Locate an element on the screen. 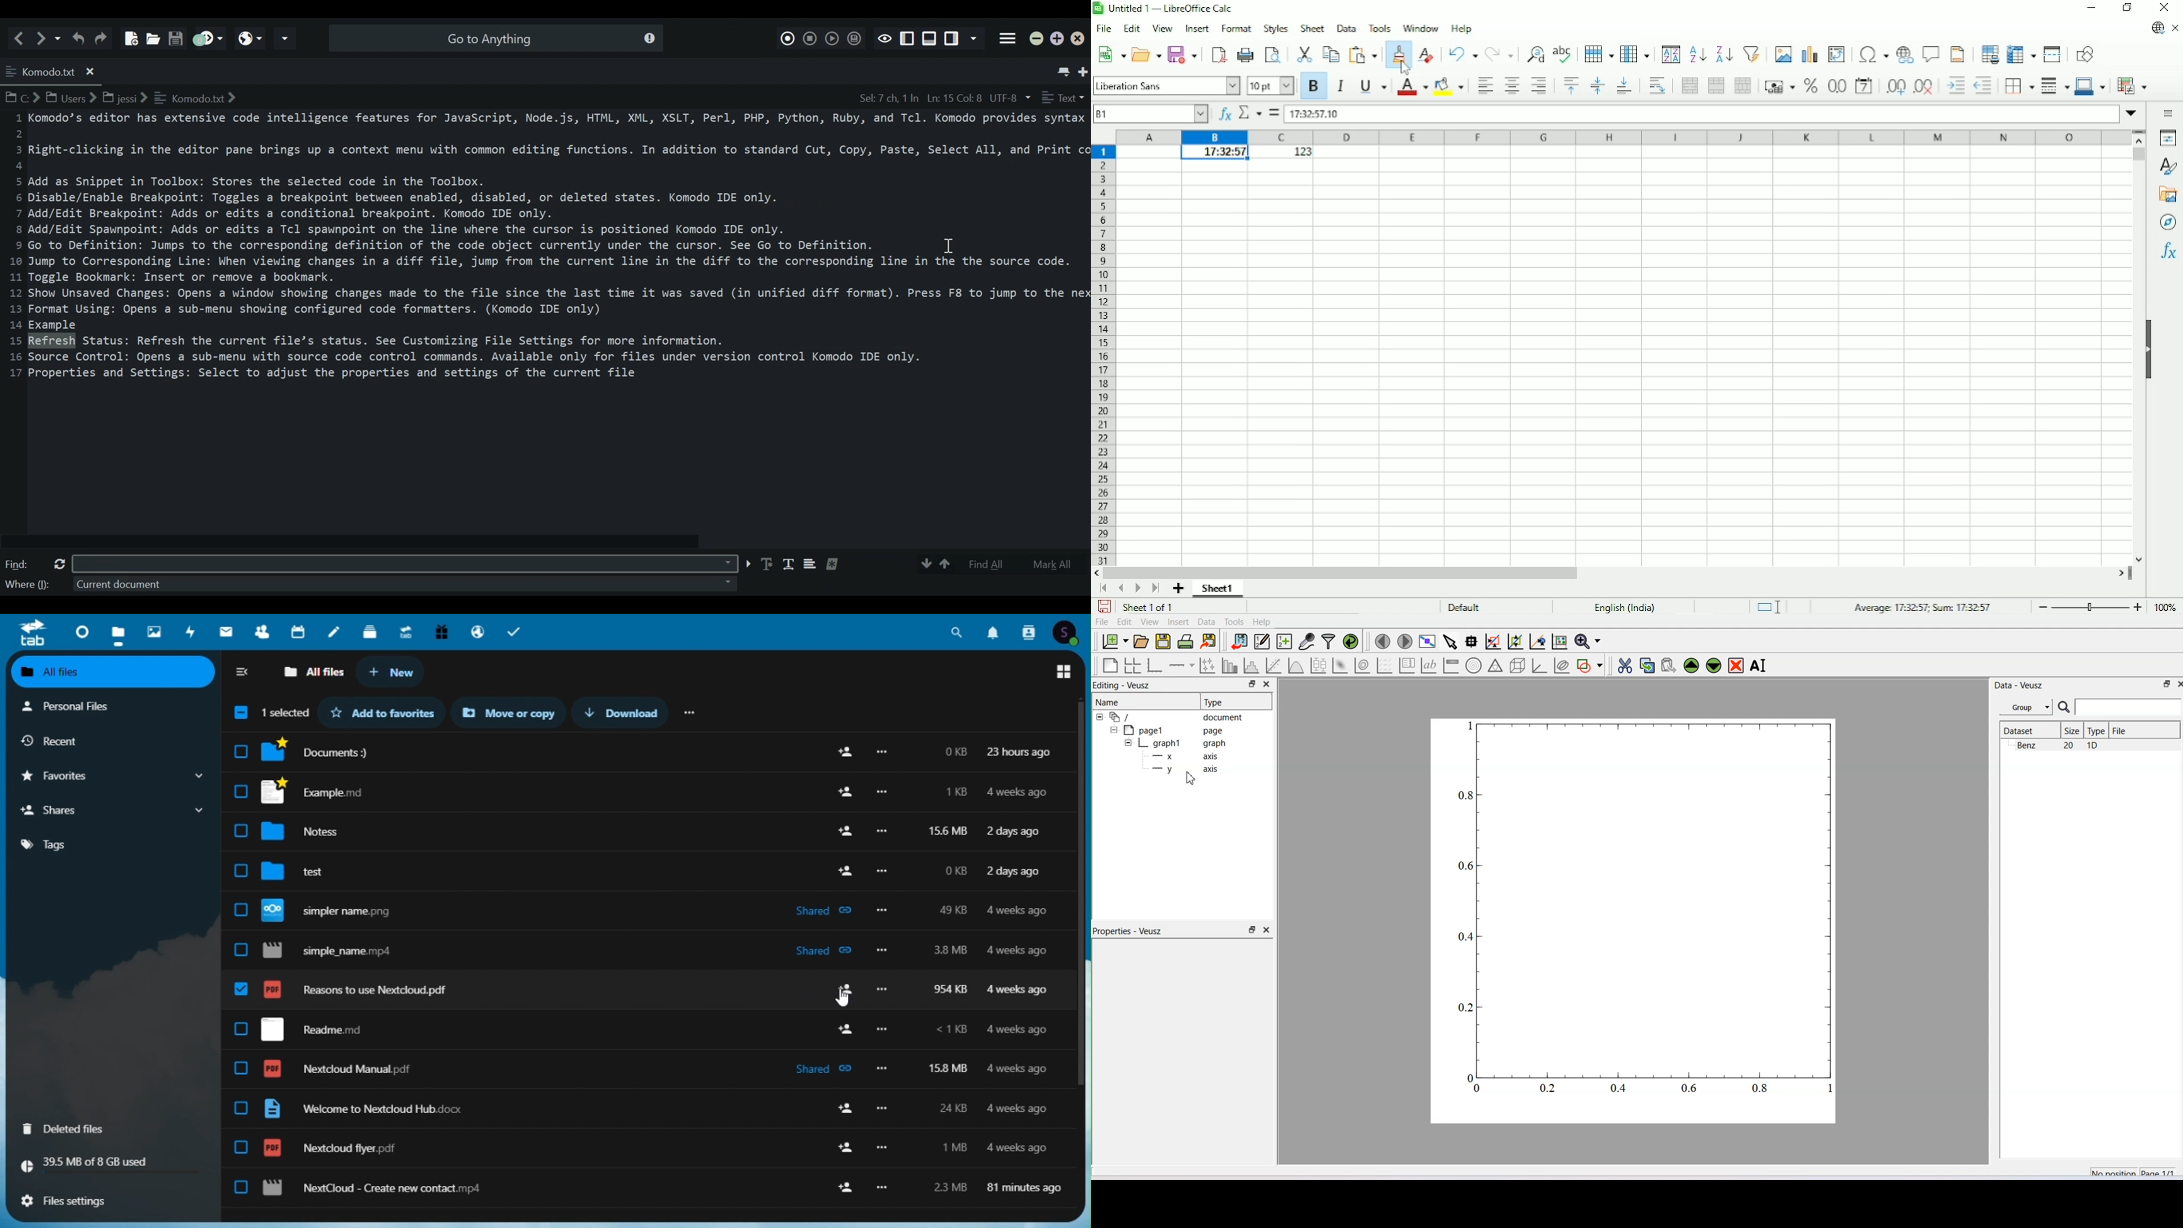  checkbox is located at coordinates (240, 912).